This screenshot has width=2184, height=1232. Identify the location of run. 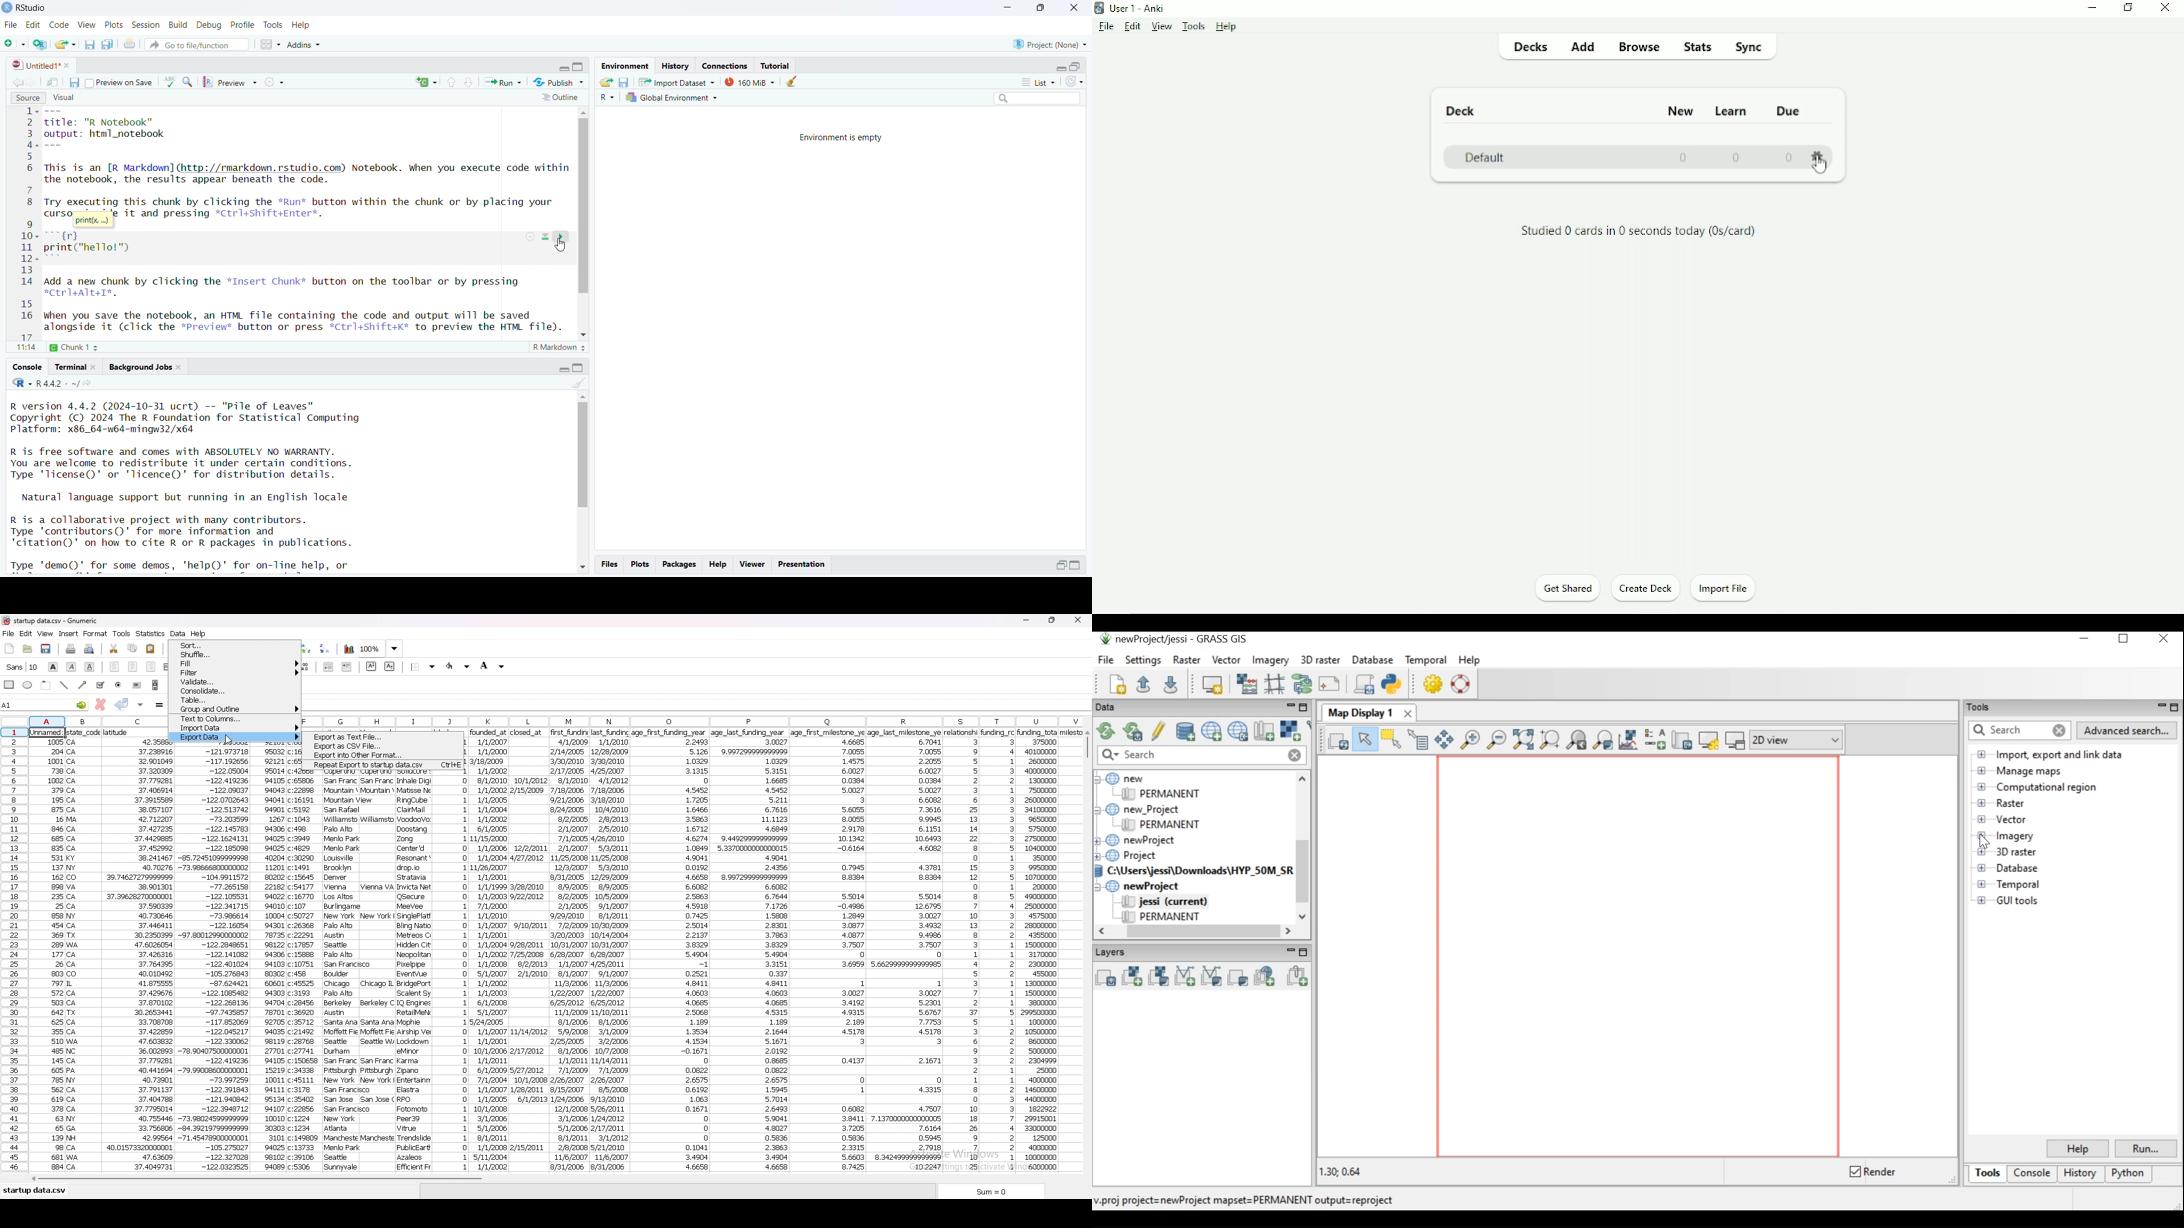
(503, 82).